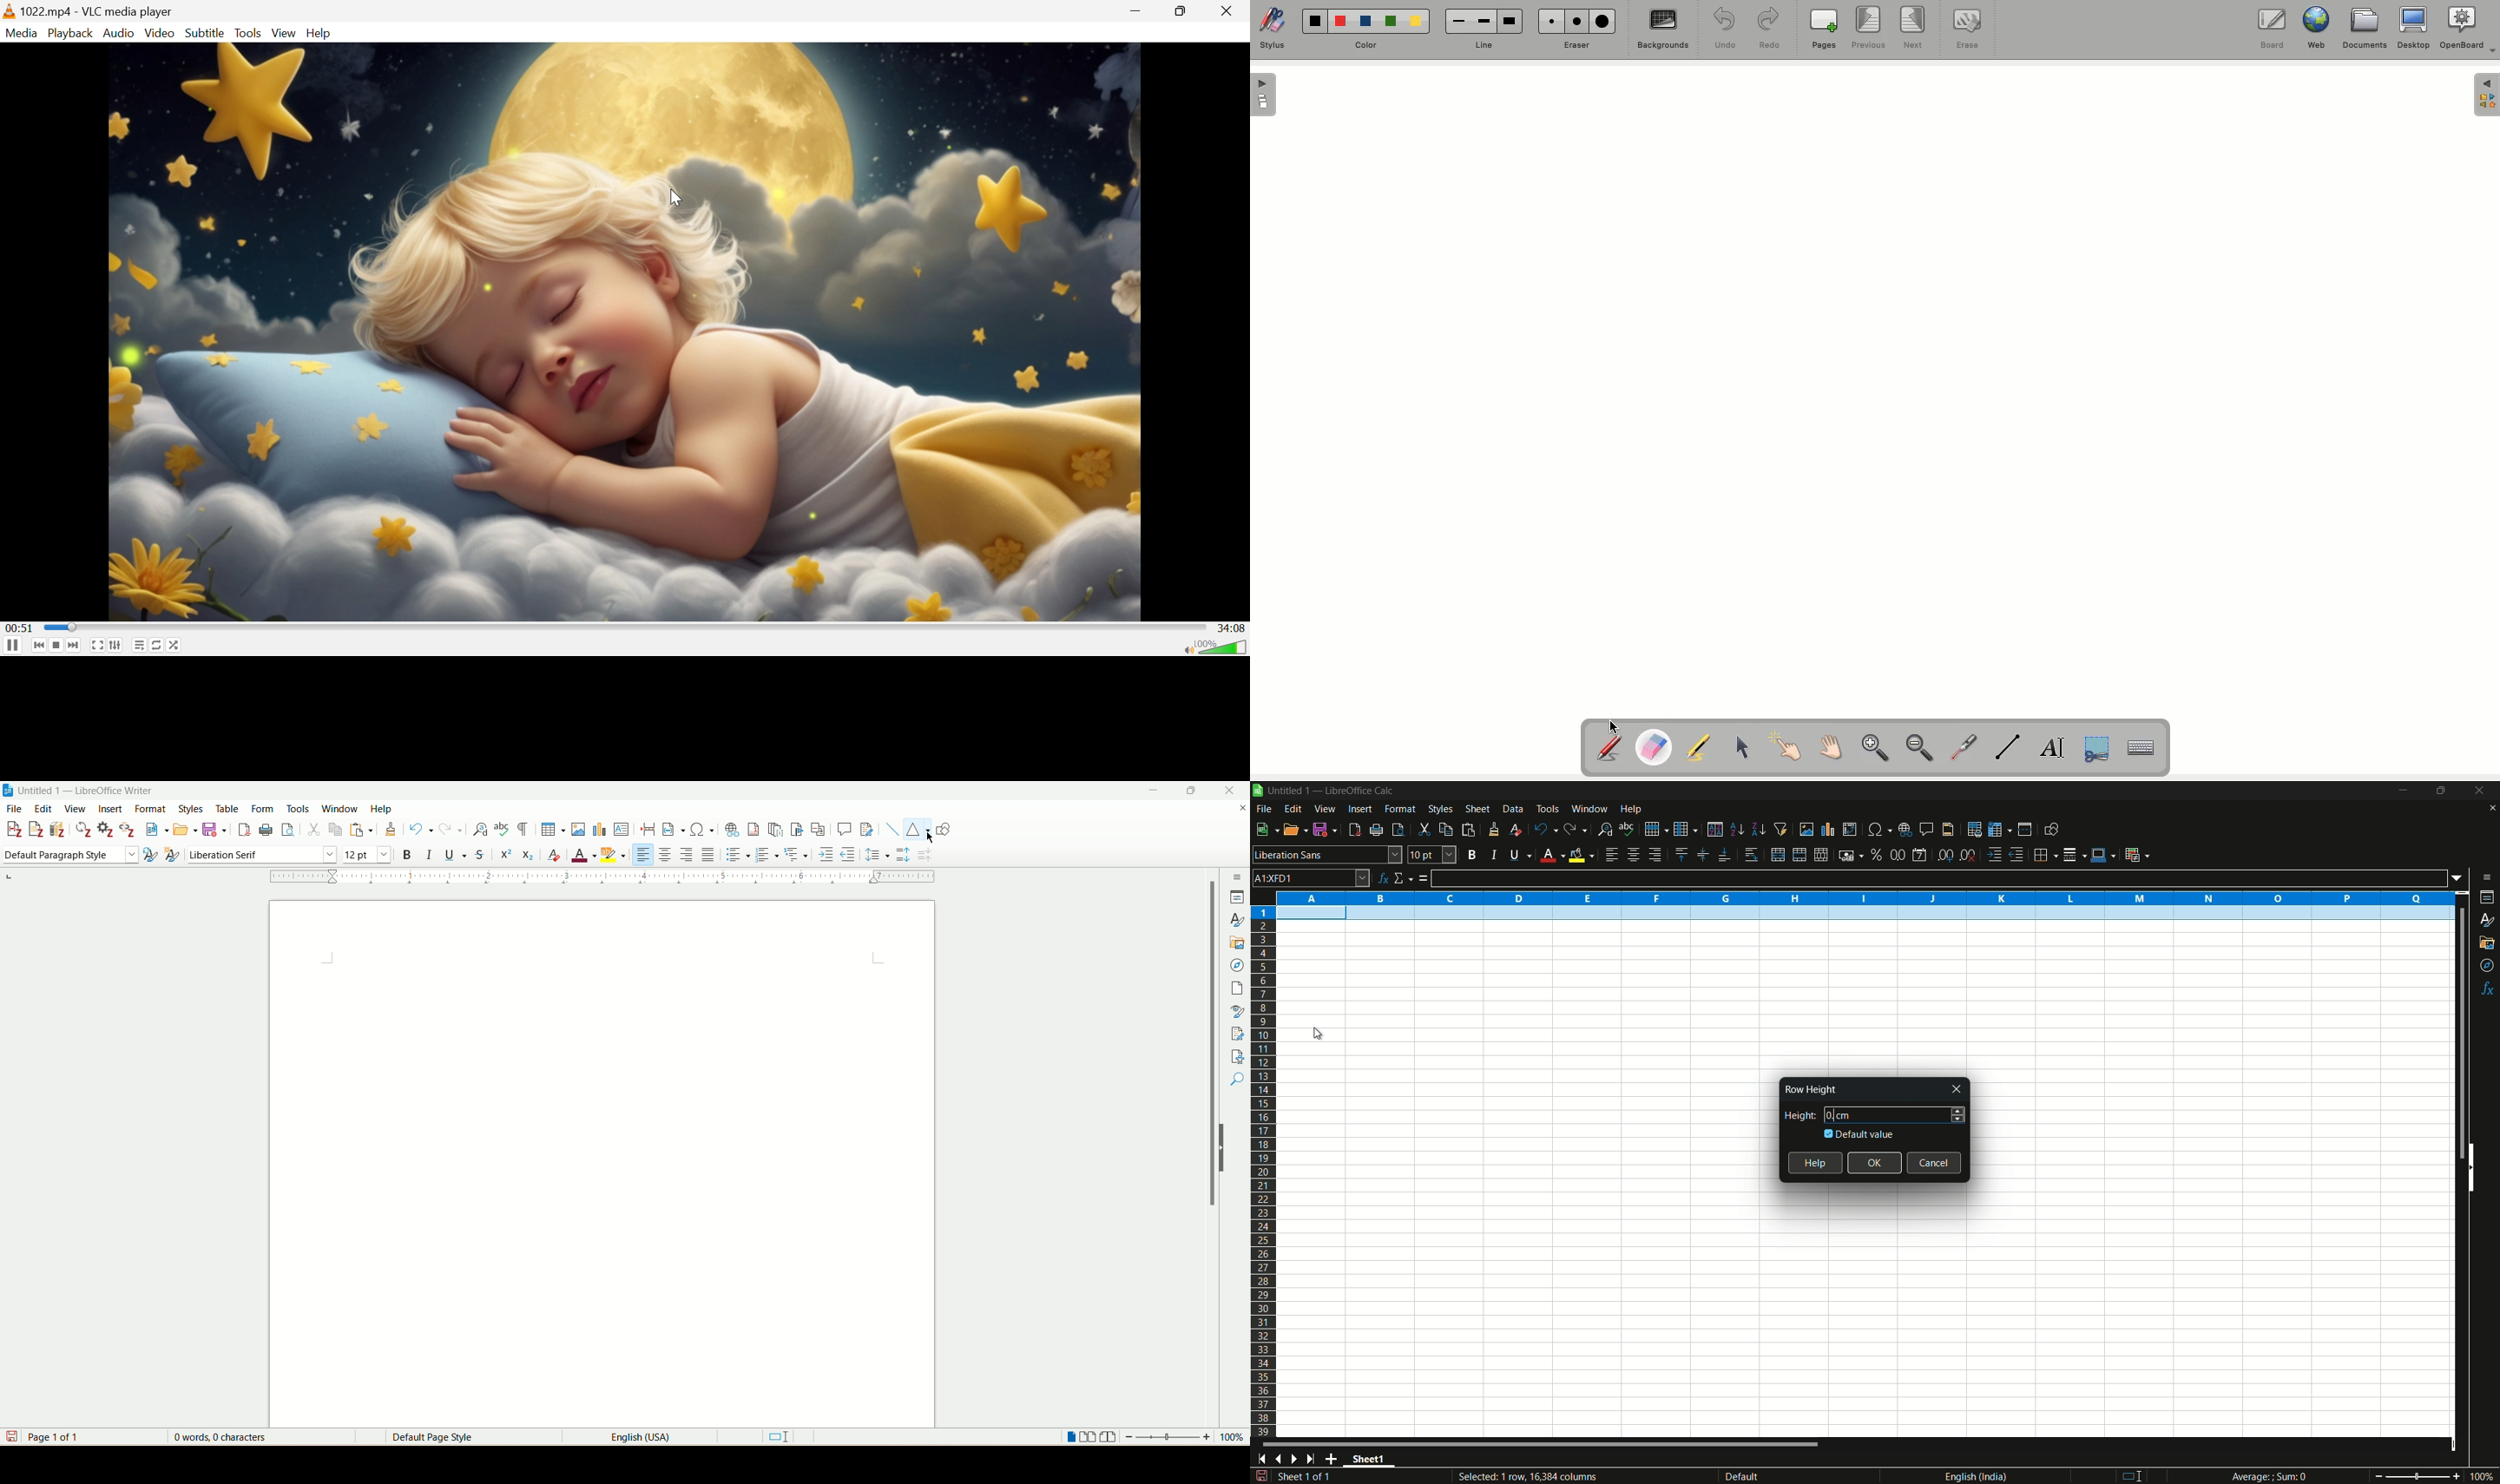 This screenshot has height=1484, width=2520. Describe the element at coordinates (1139, 9) in the screenshot. I see `Minimize` at that location.